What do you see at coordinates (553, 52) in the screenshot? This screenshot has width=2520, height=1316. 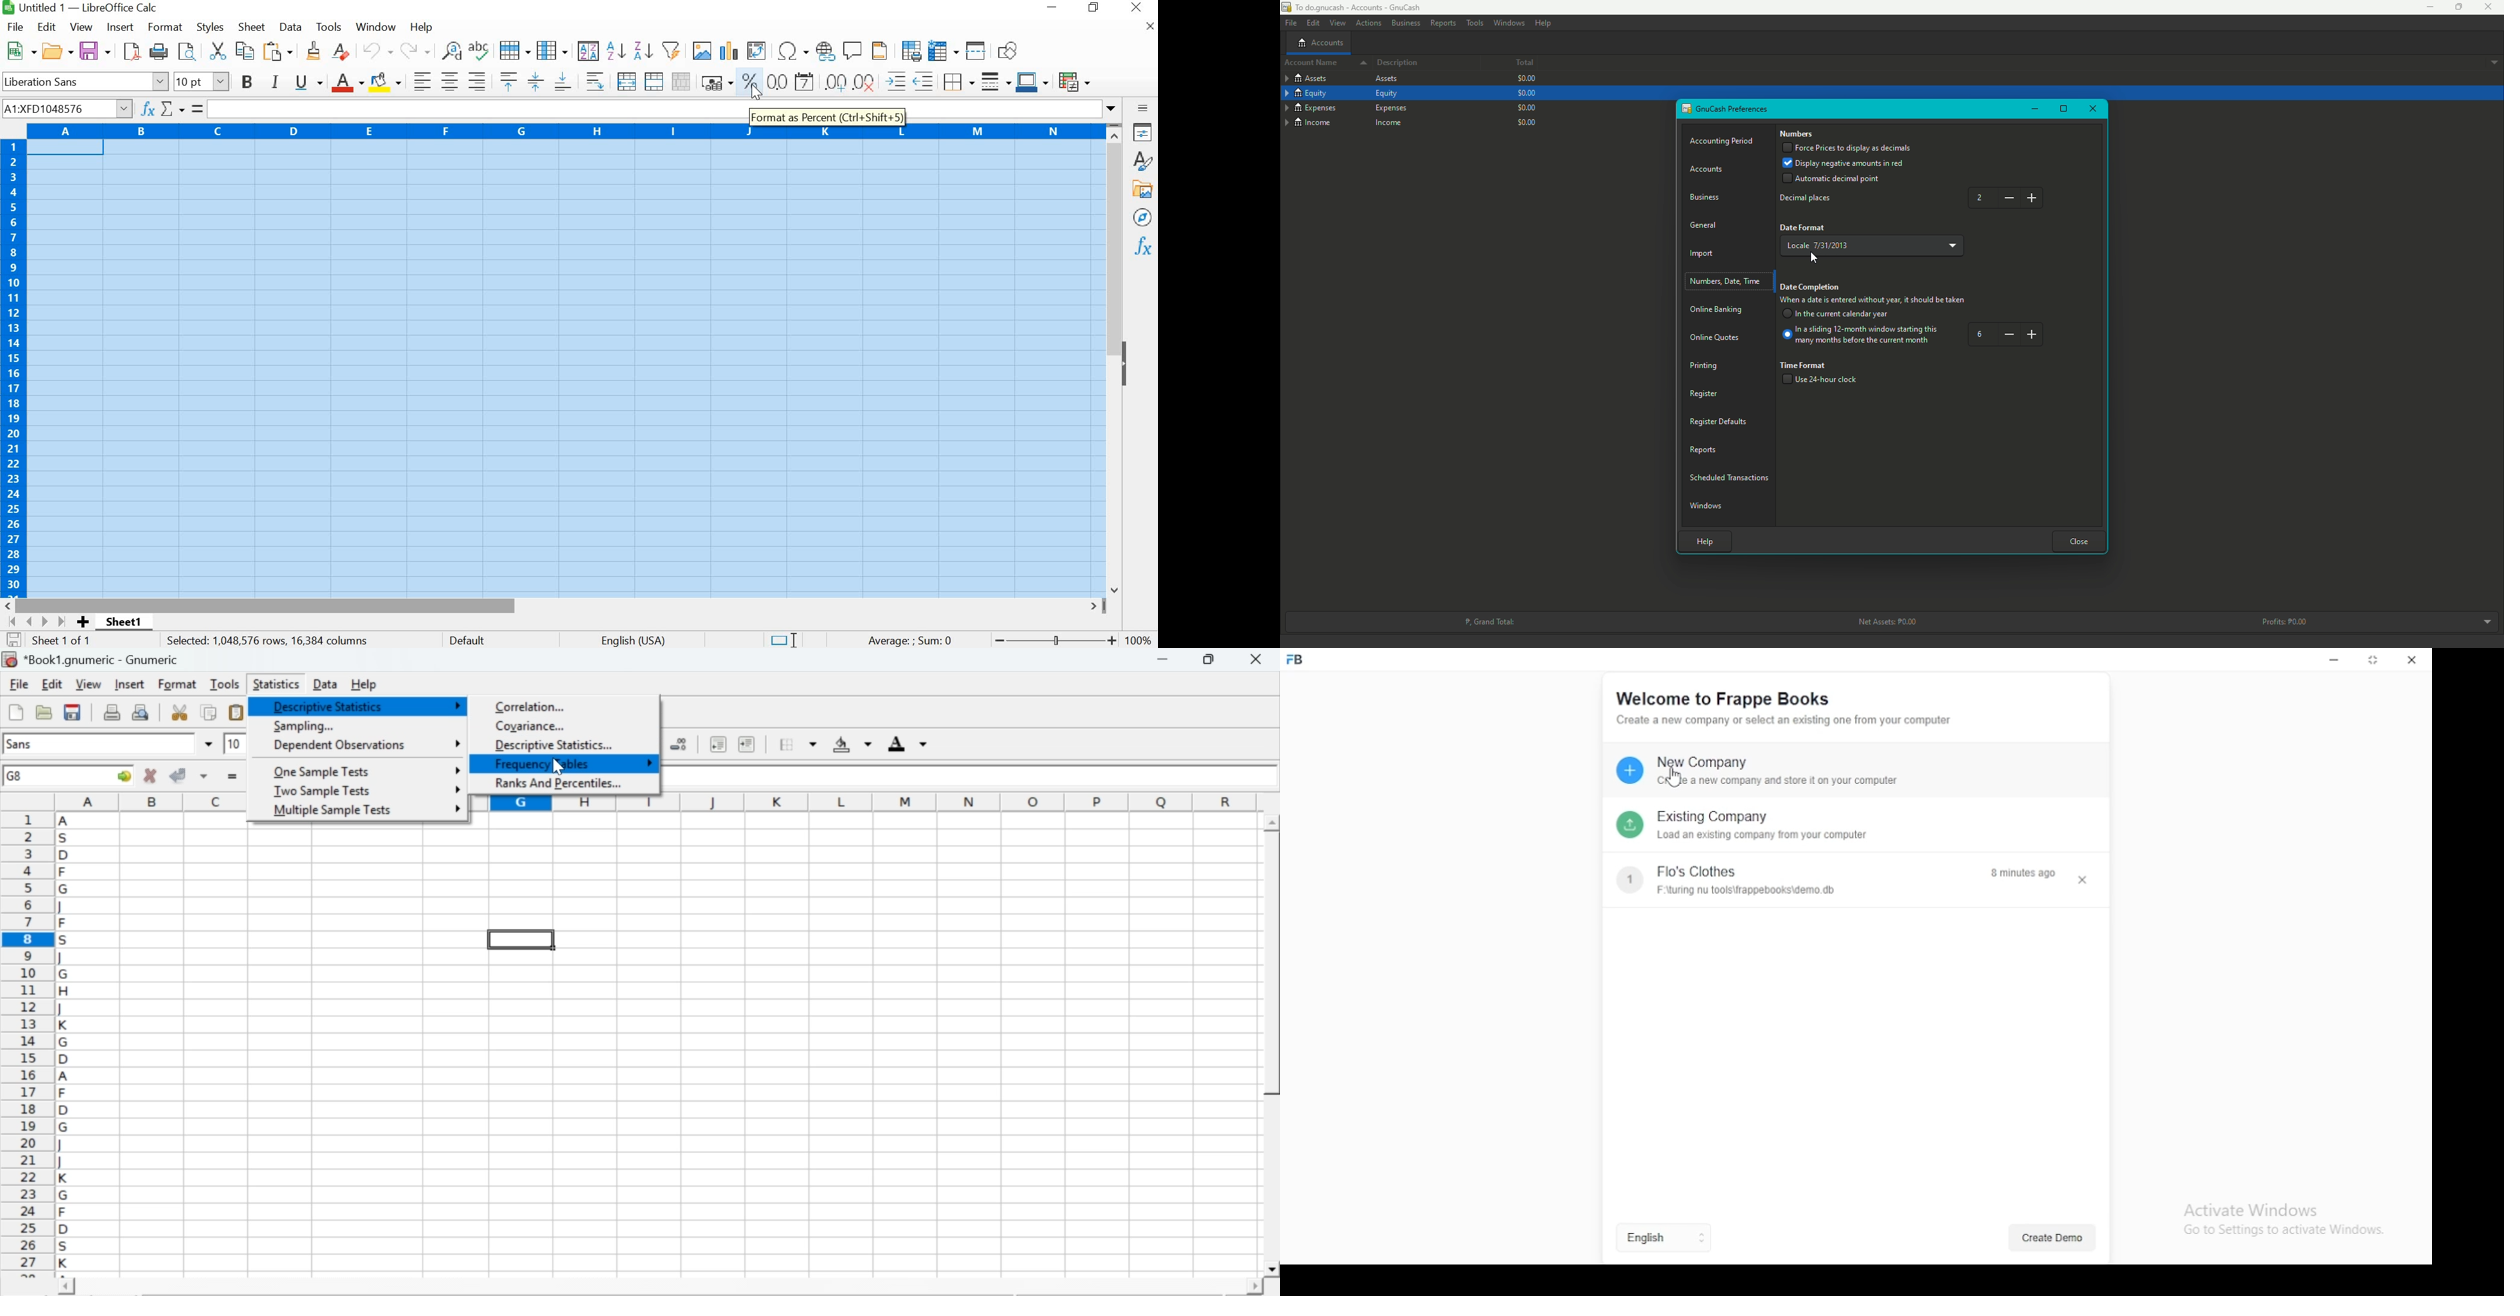 I see `Column` at bounding box center [553, 52].